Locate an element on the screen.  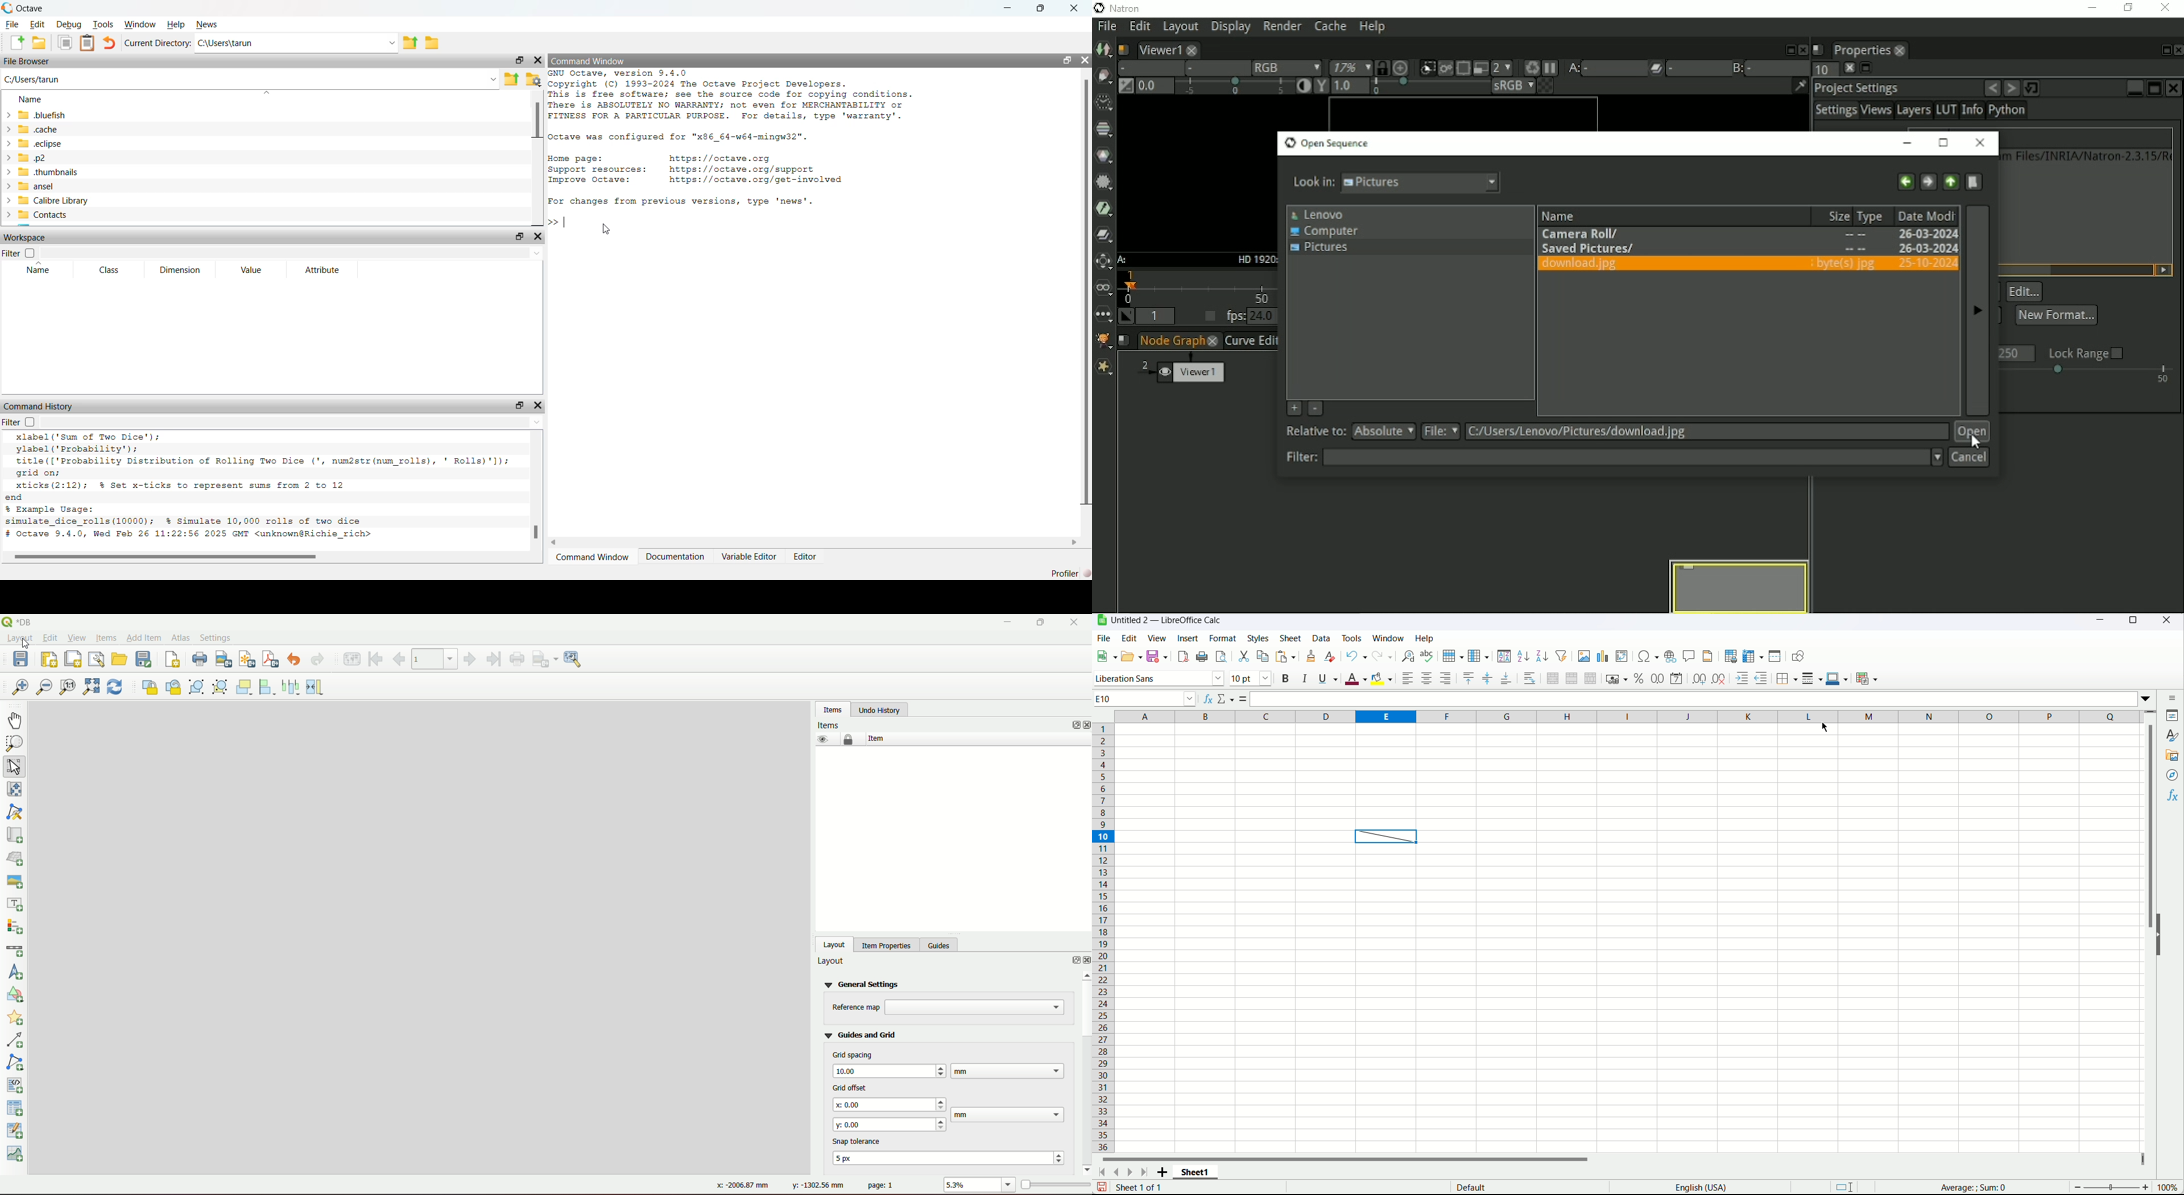
options is located at coordinates (1076, 725).